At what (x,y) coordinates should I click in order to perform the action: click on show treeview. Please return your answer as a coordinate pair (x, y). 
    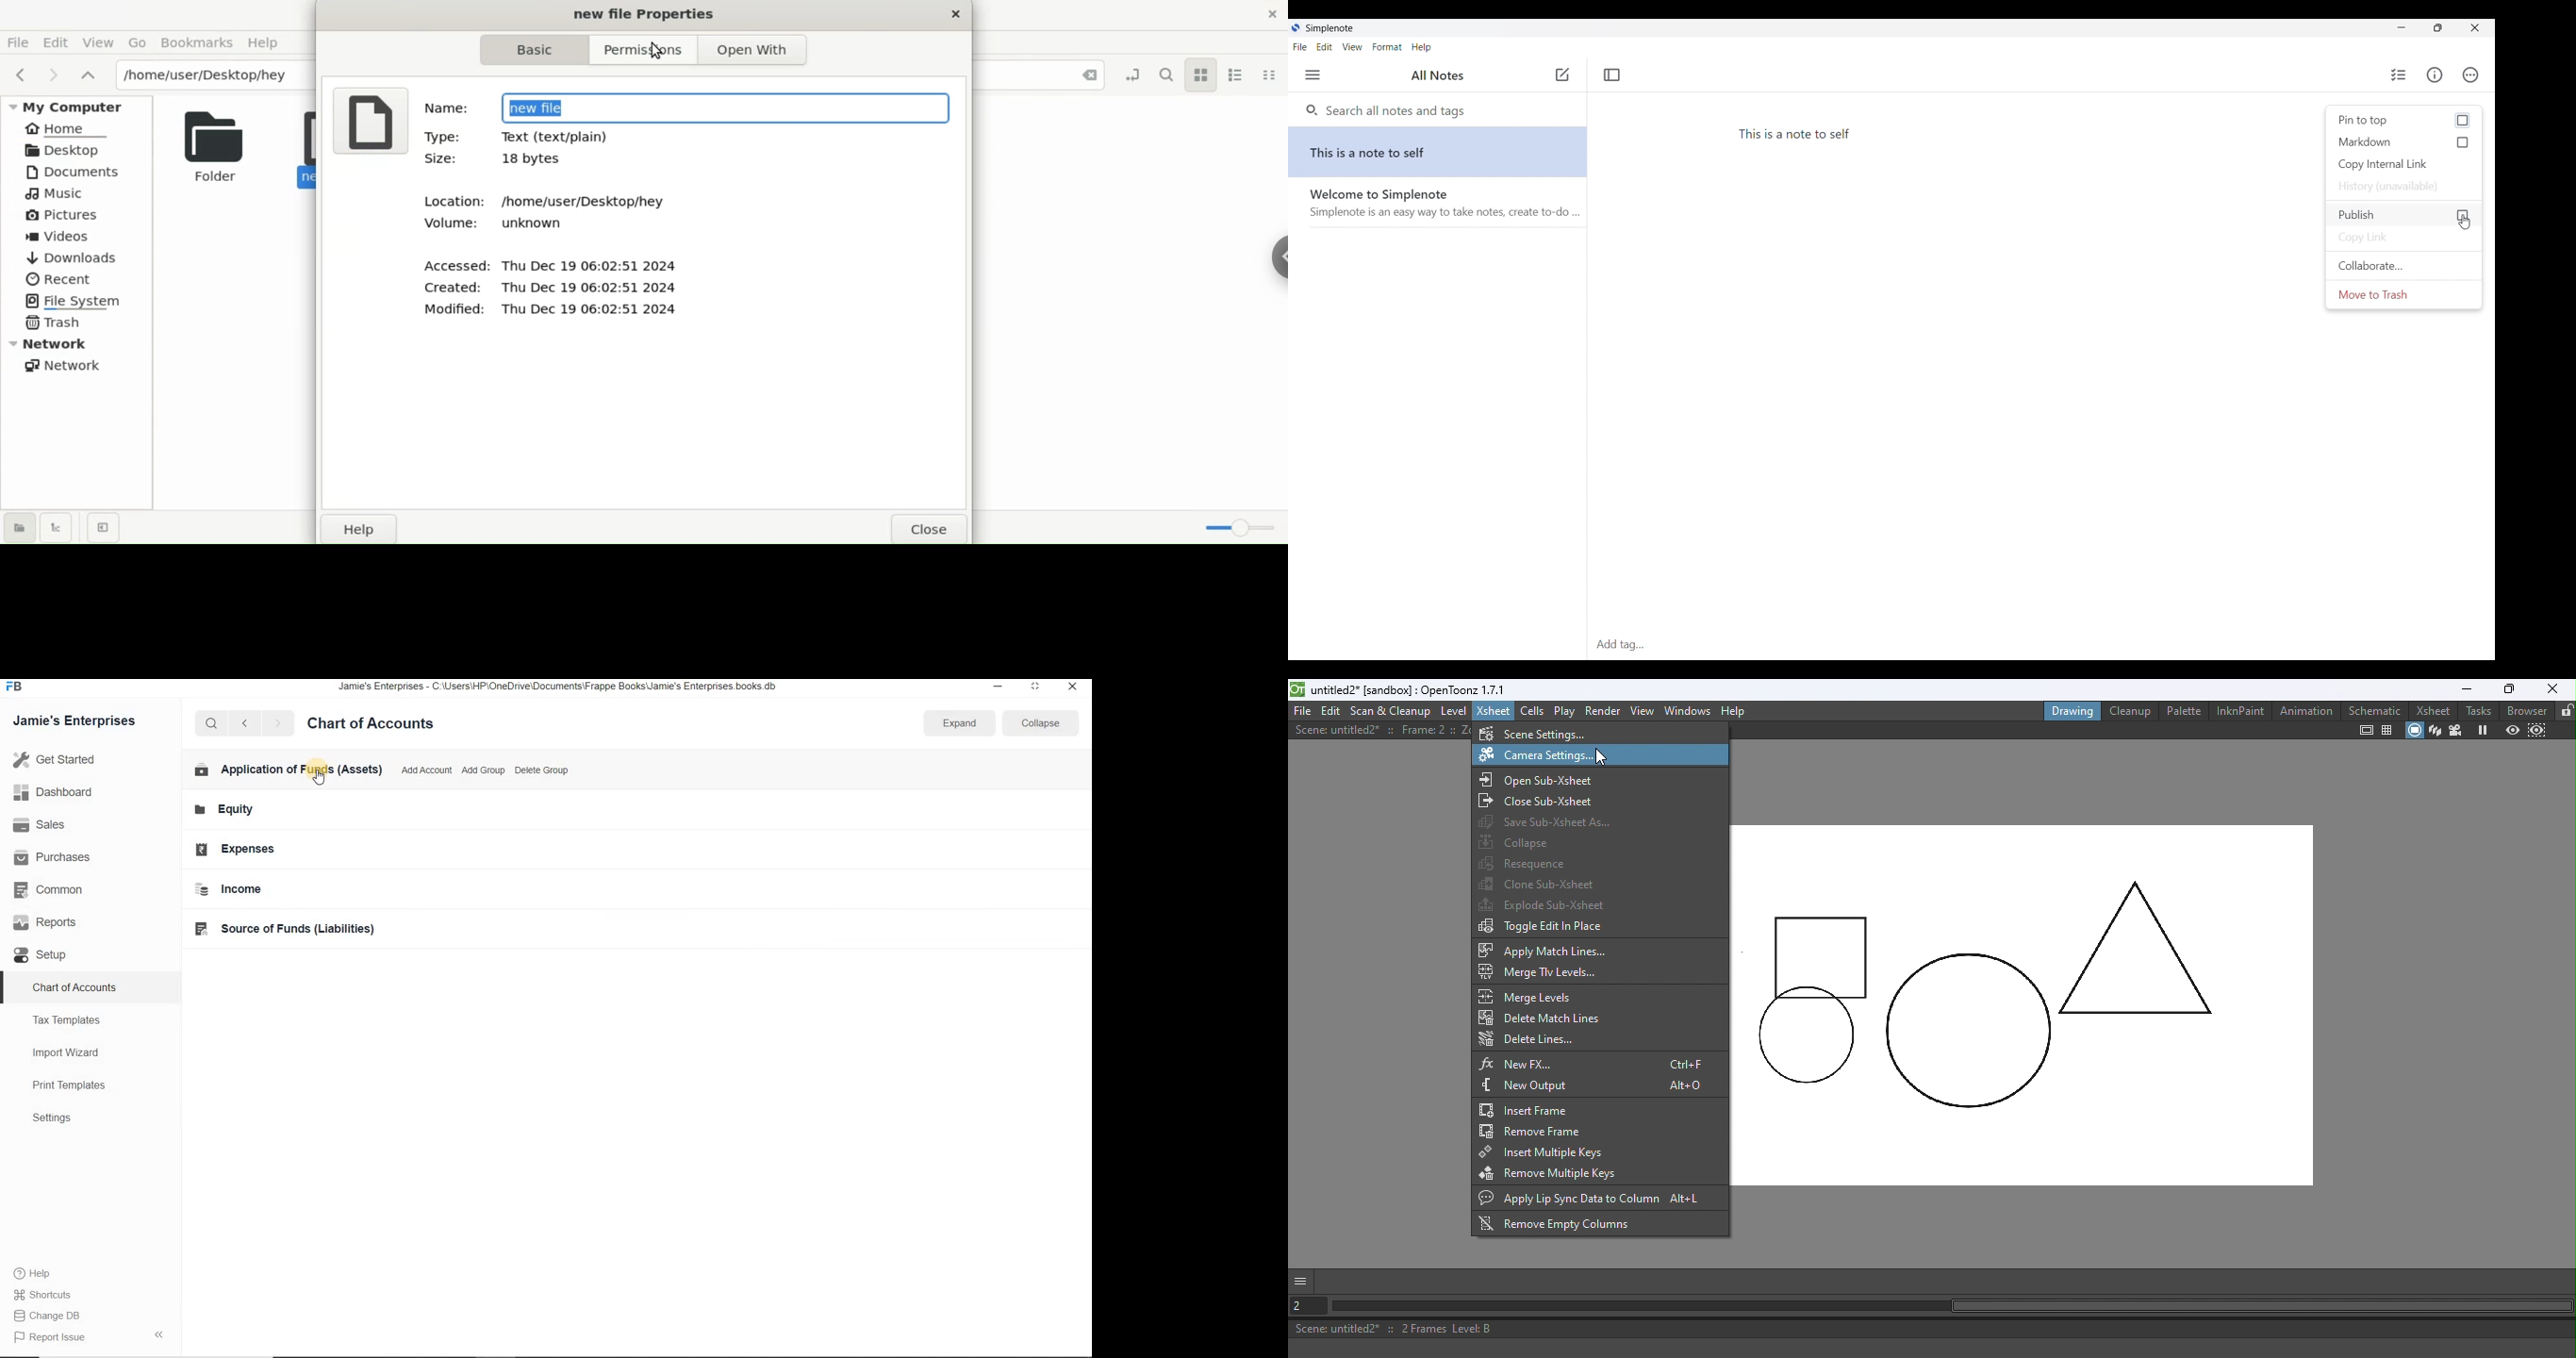
    Looking at the image, I should click on (56, 527).